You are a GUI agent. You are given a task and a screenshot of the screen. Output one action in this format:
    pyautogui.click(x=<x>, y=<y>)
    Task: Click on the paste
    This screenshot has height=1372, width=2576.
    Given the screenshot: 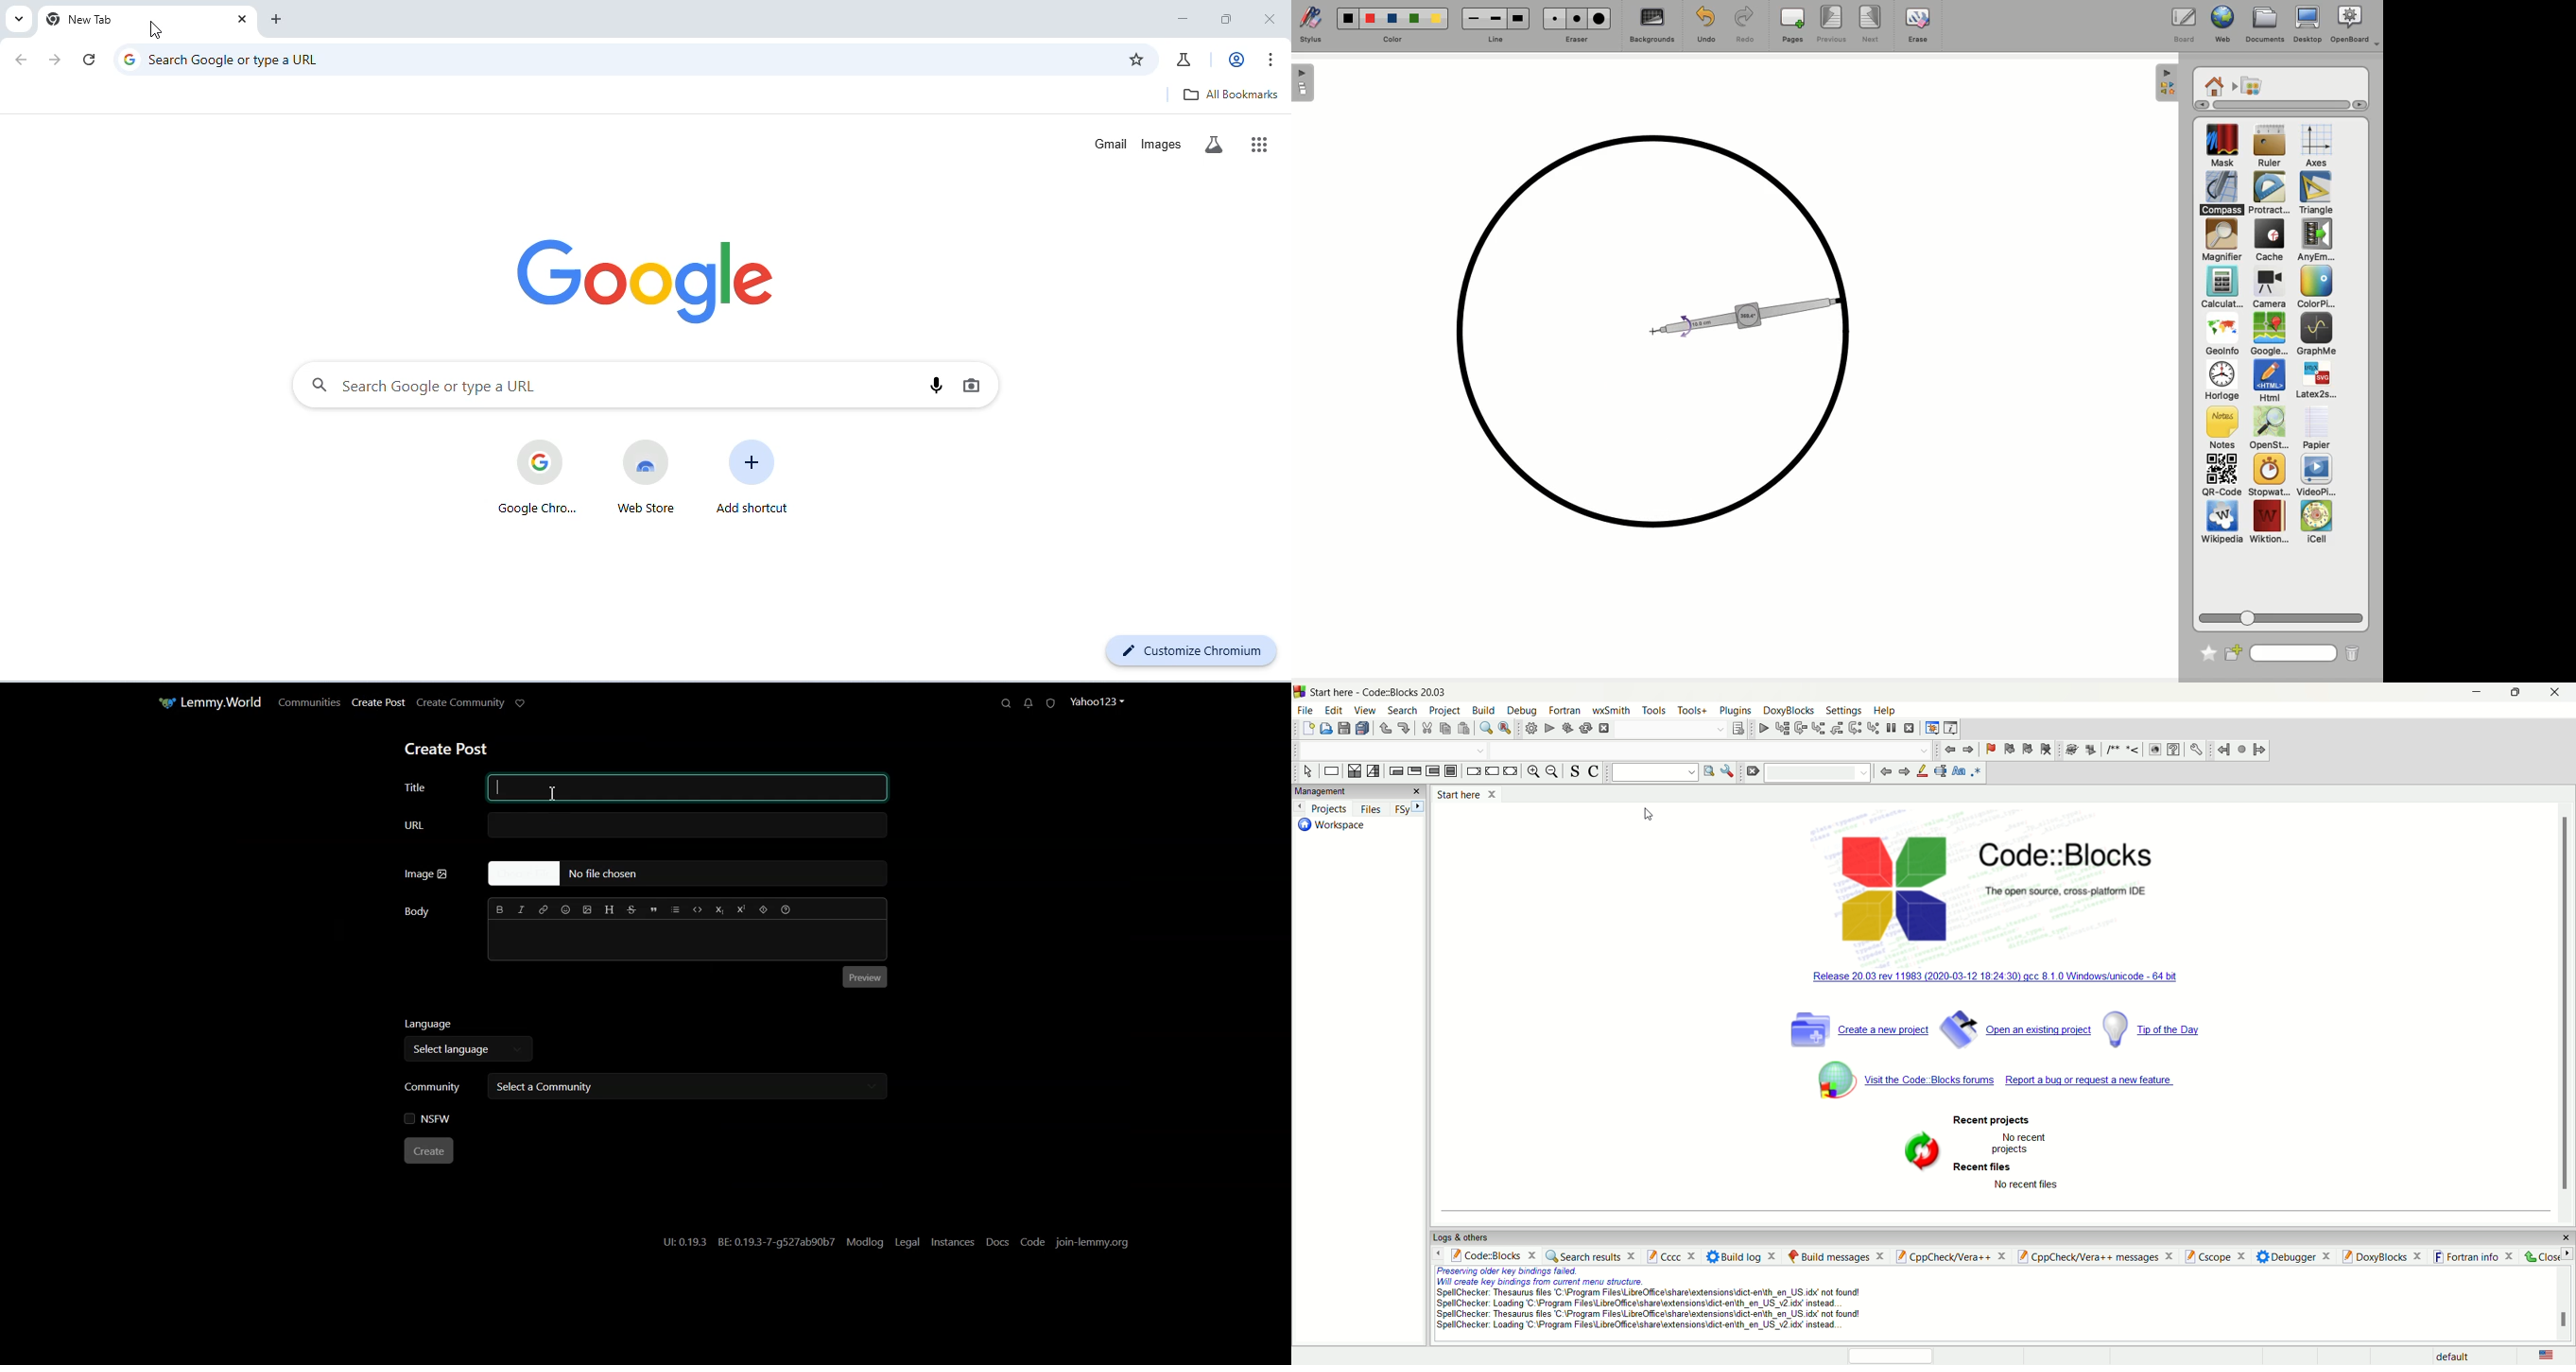 What is the action you would take?
    pyautogui.click(x=1464, y=728)
    